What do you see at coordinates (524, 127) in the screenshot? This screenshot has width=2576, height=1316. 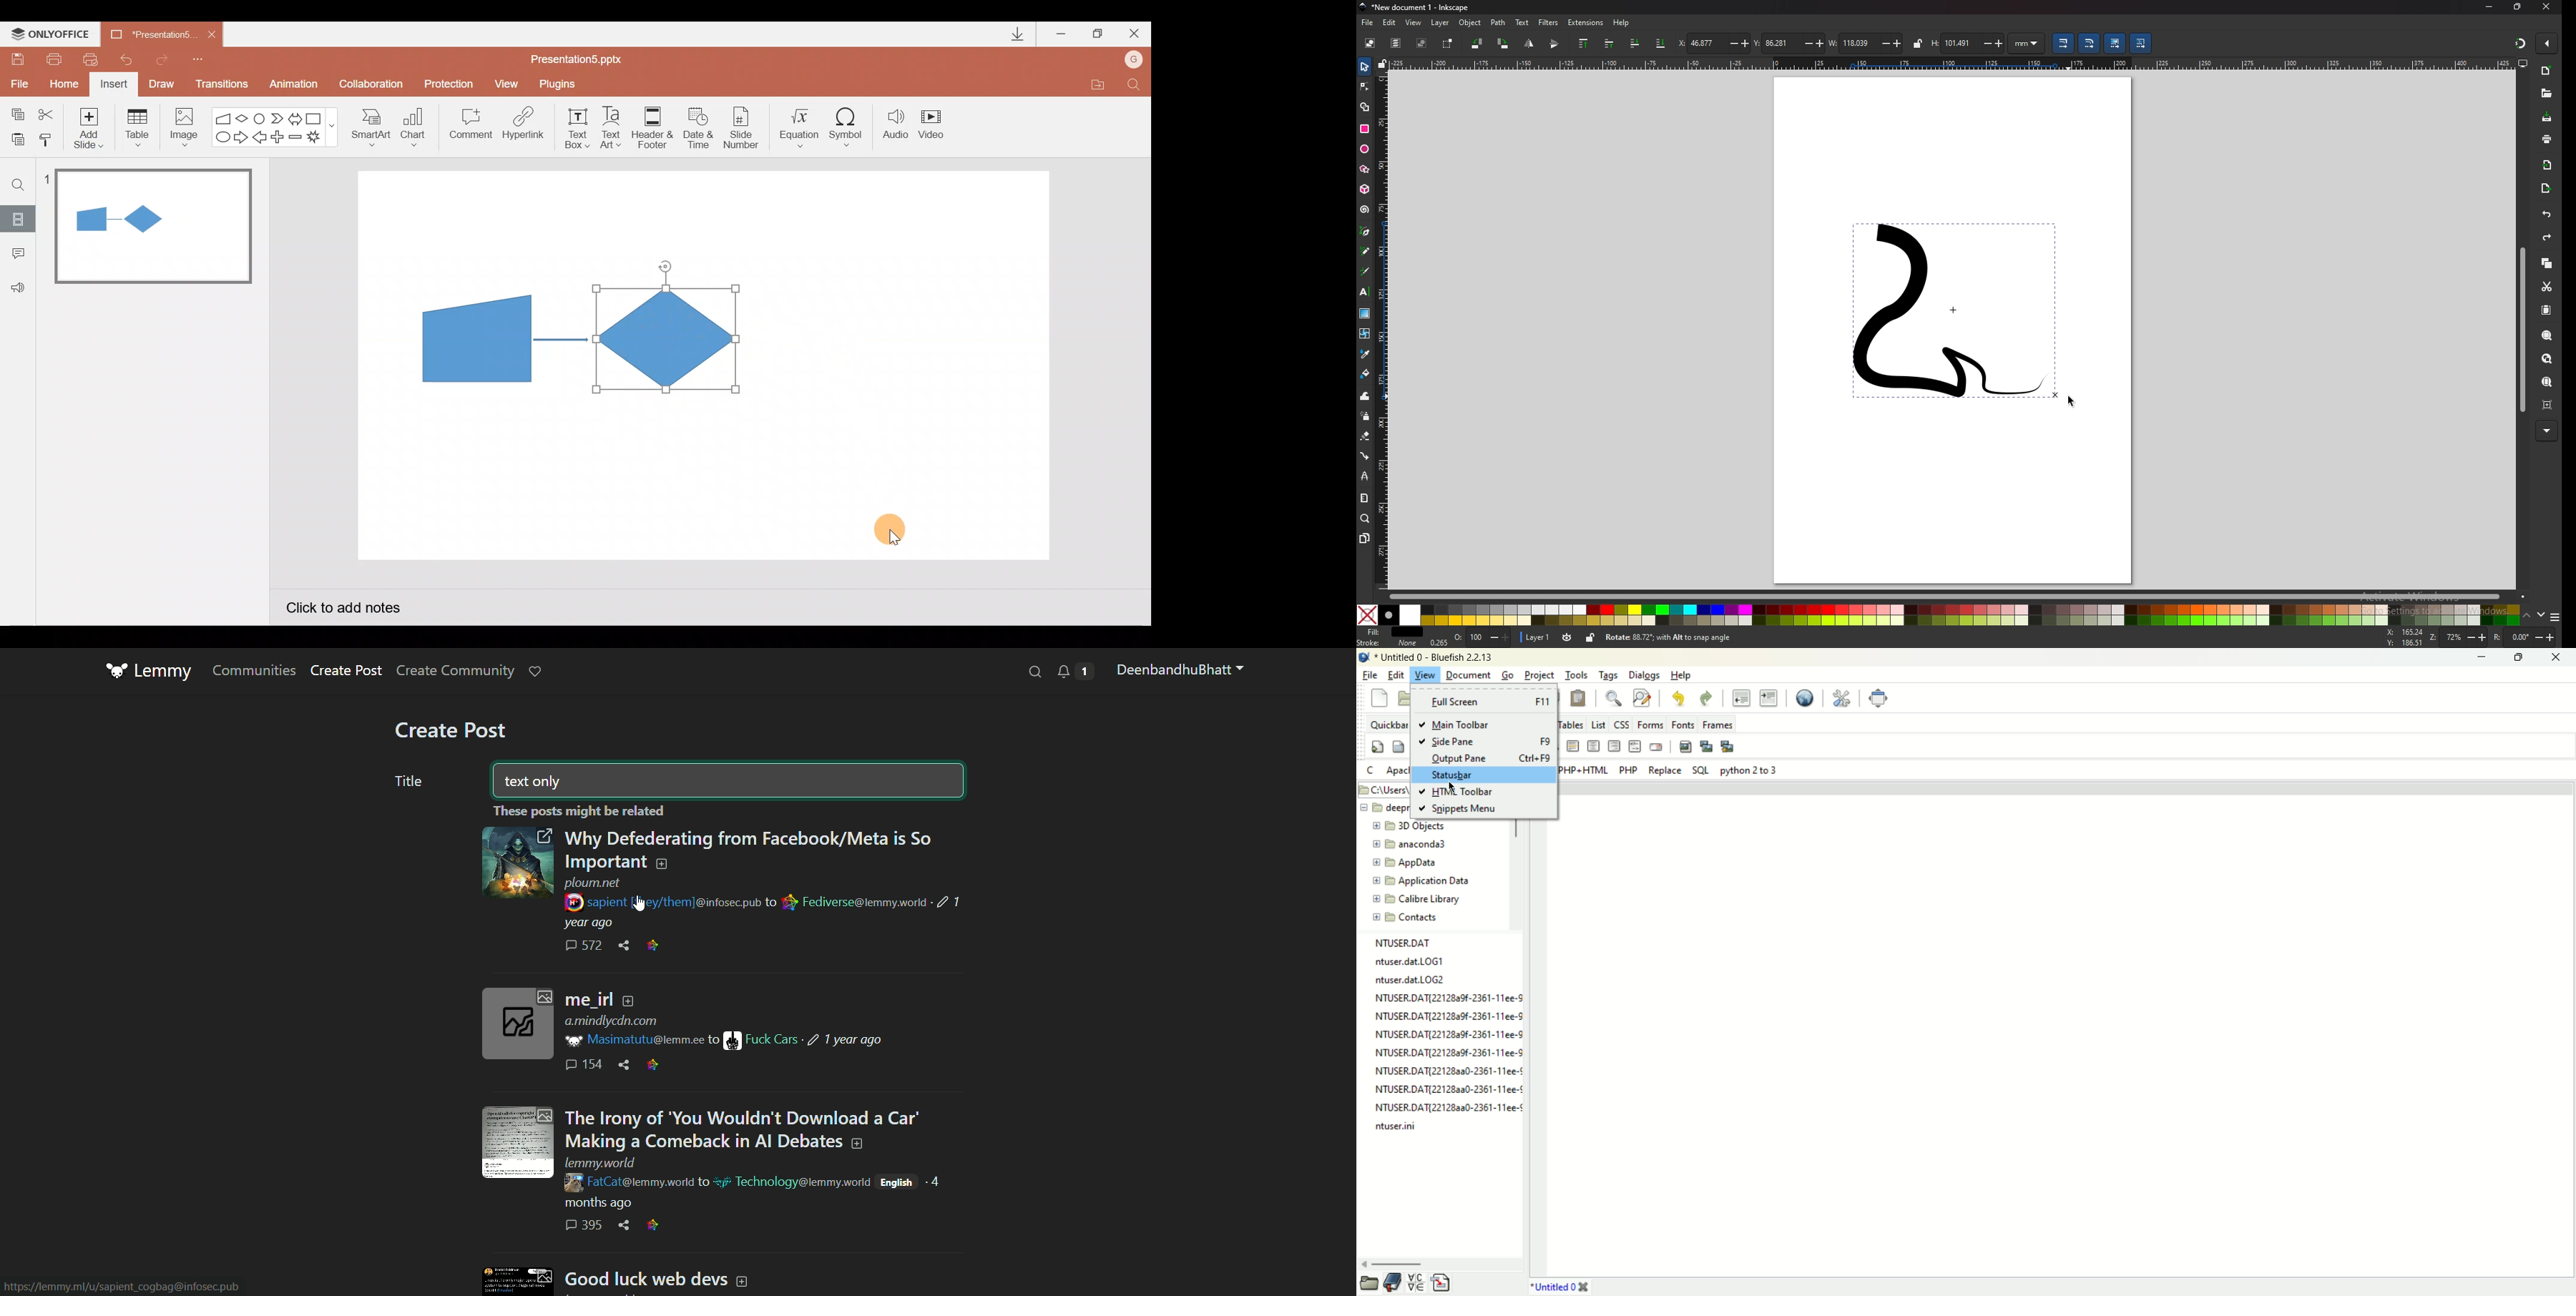 I see `Hyperlink` at bounding box center [524, 127].